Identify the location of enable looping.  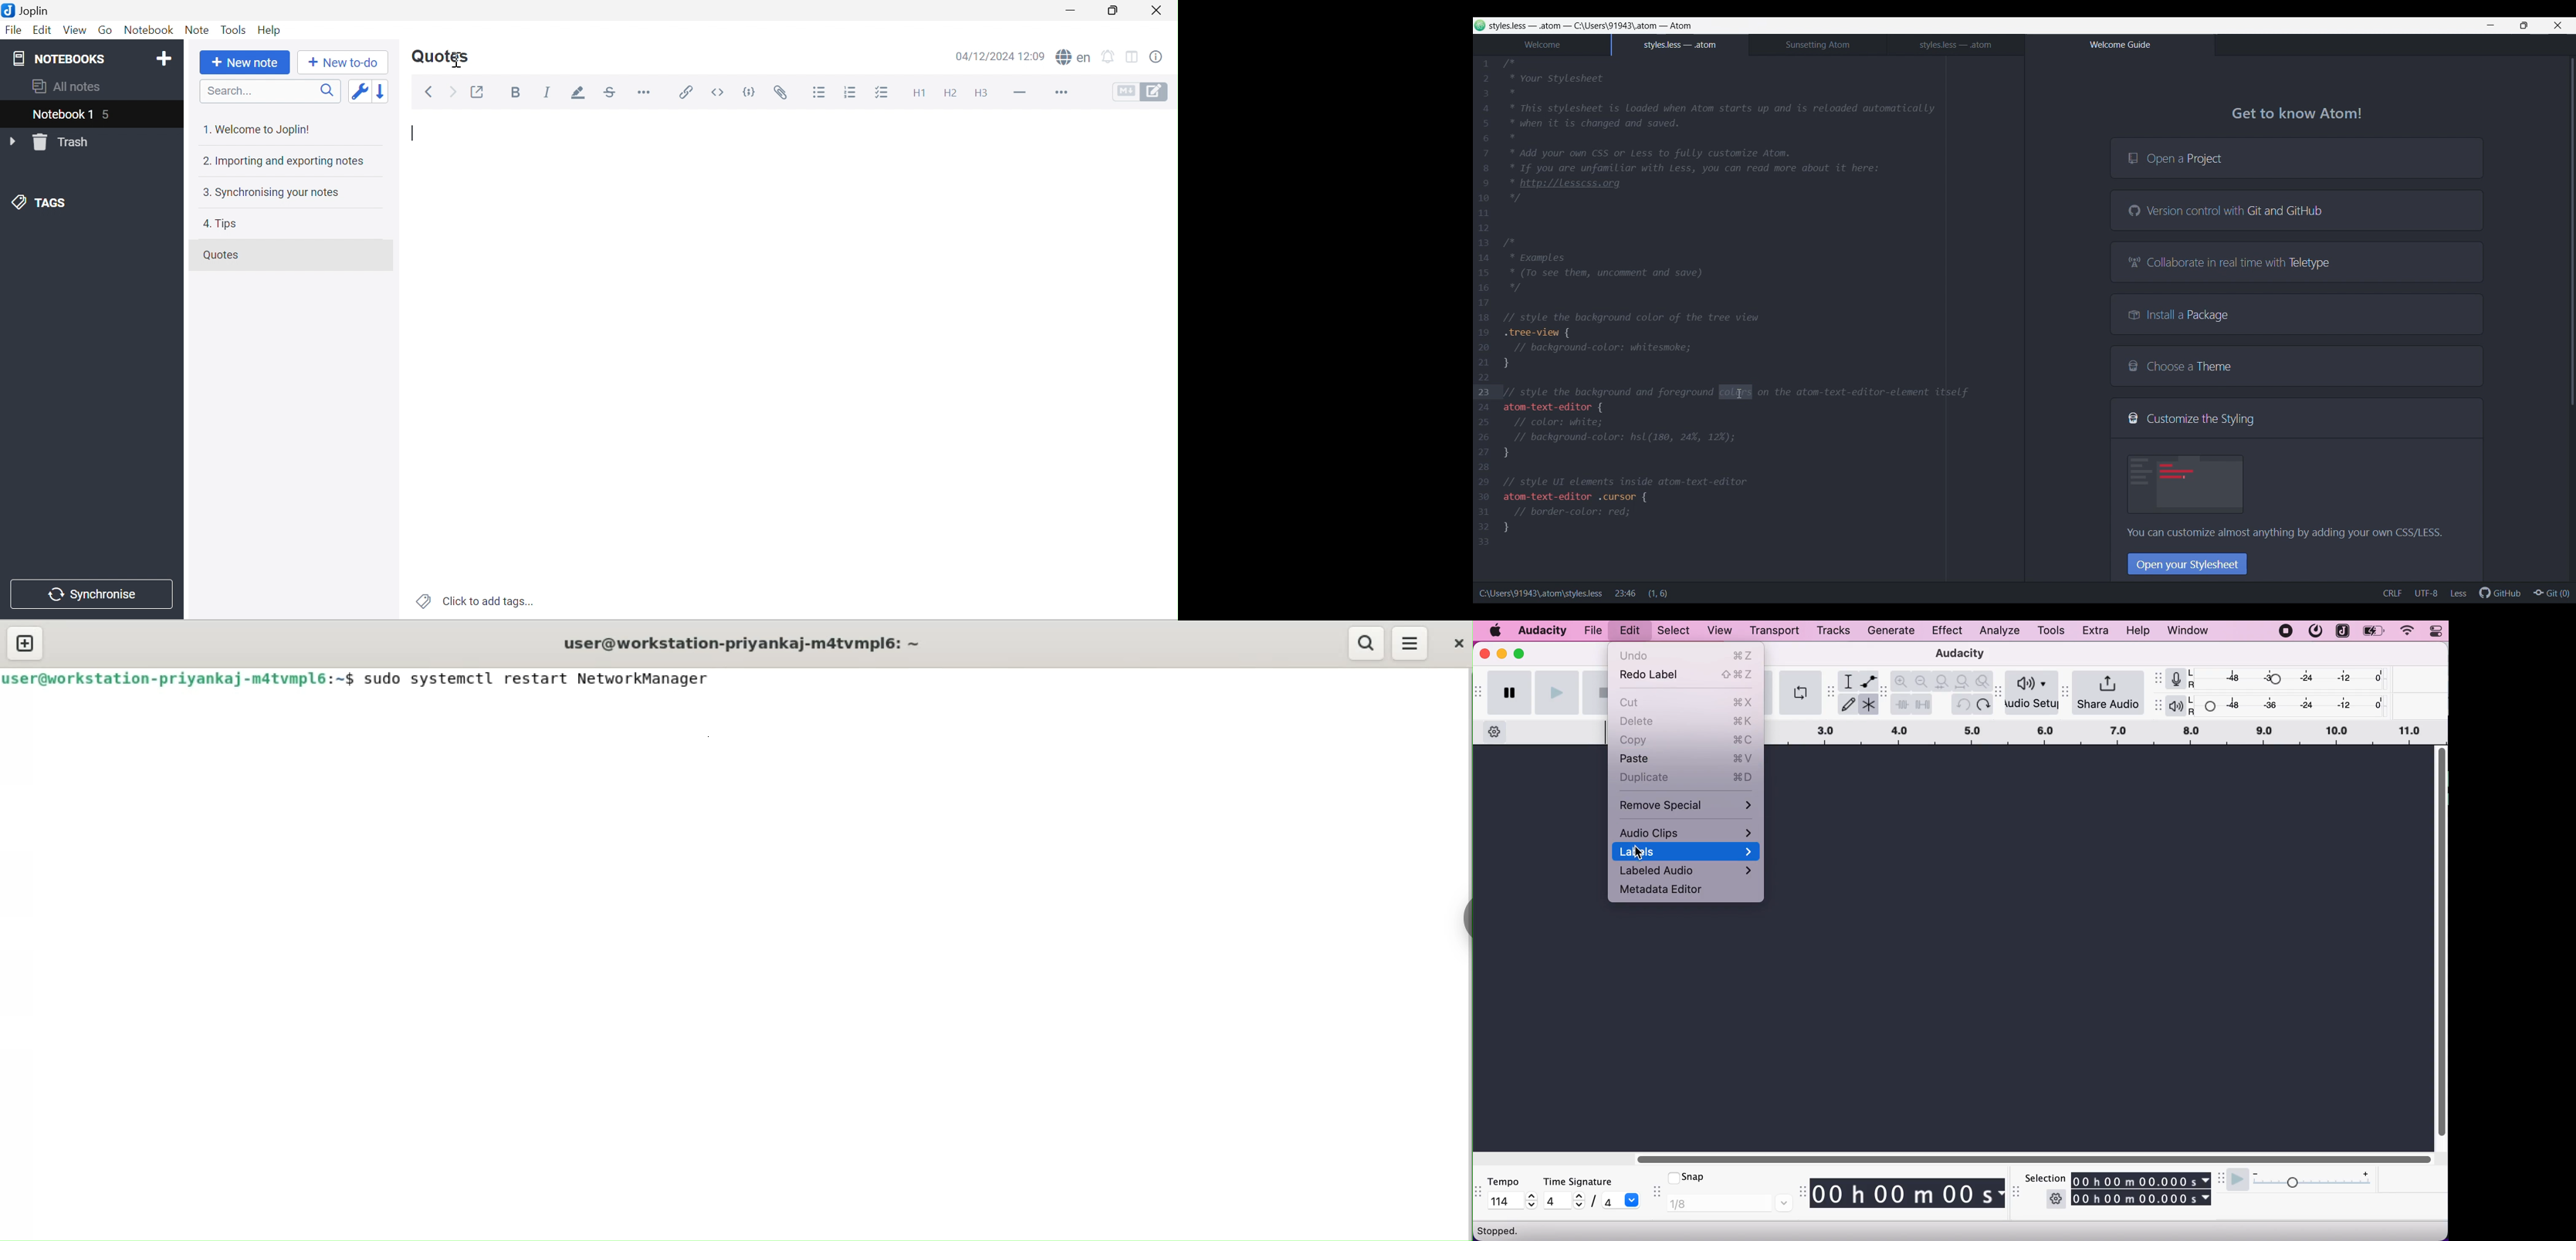
(1800, 692).